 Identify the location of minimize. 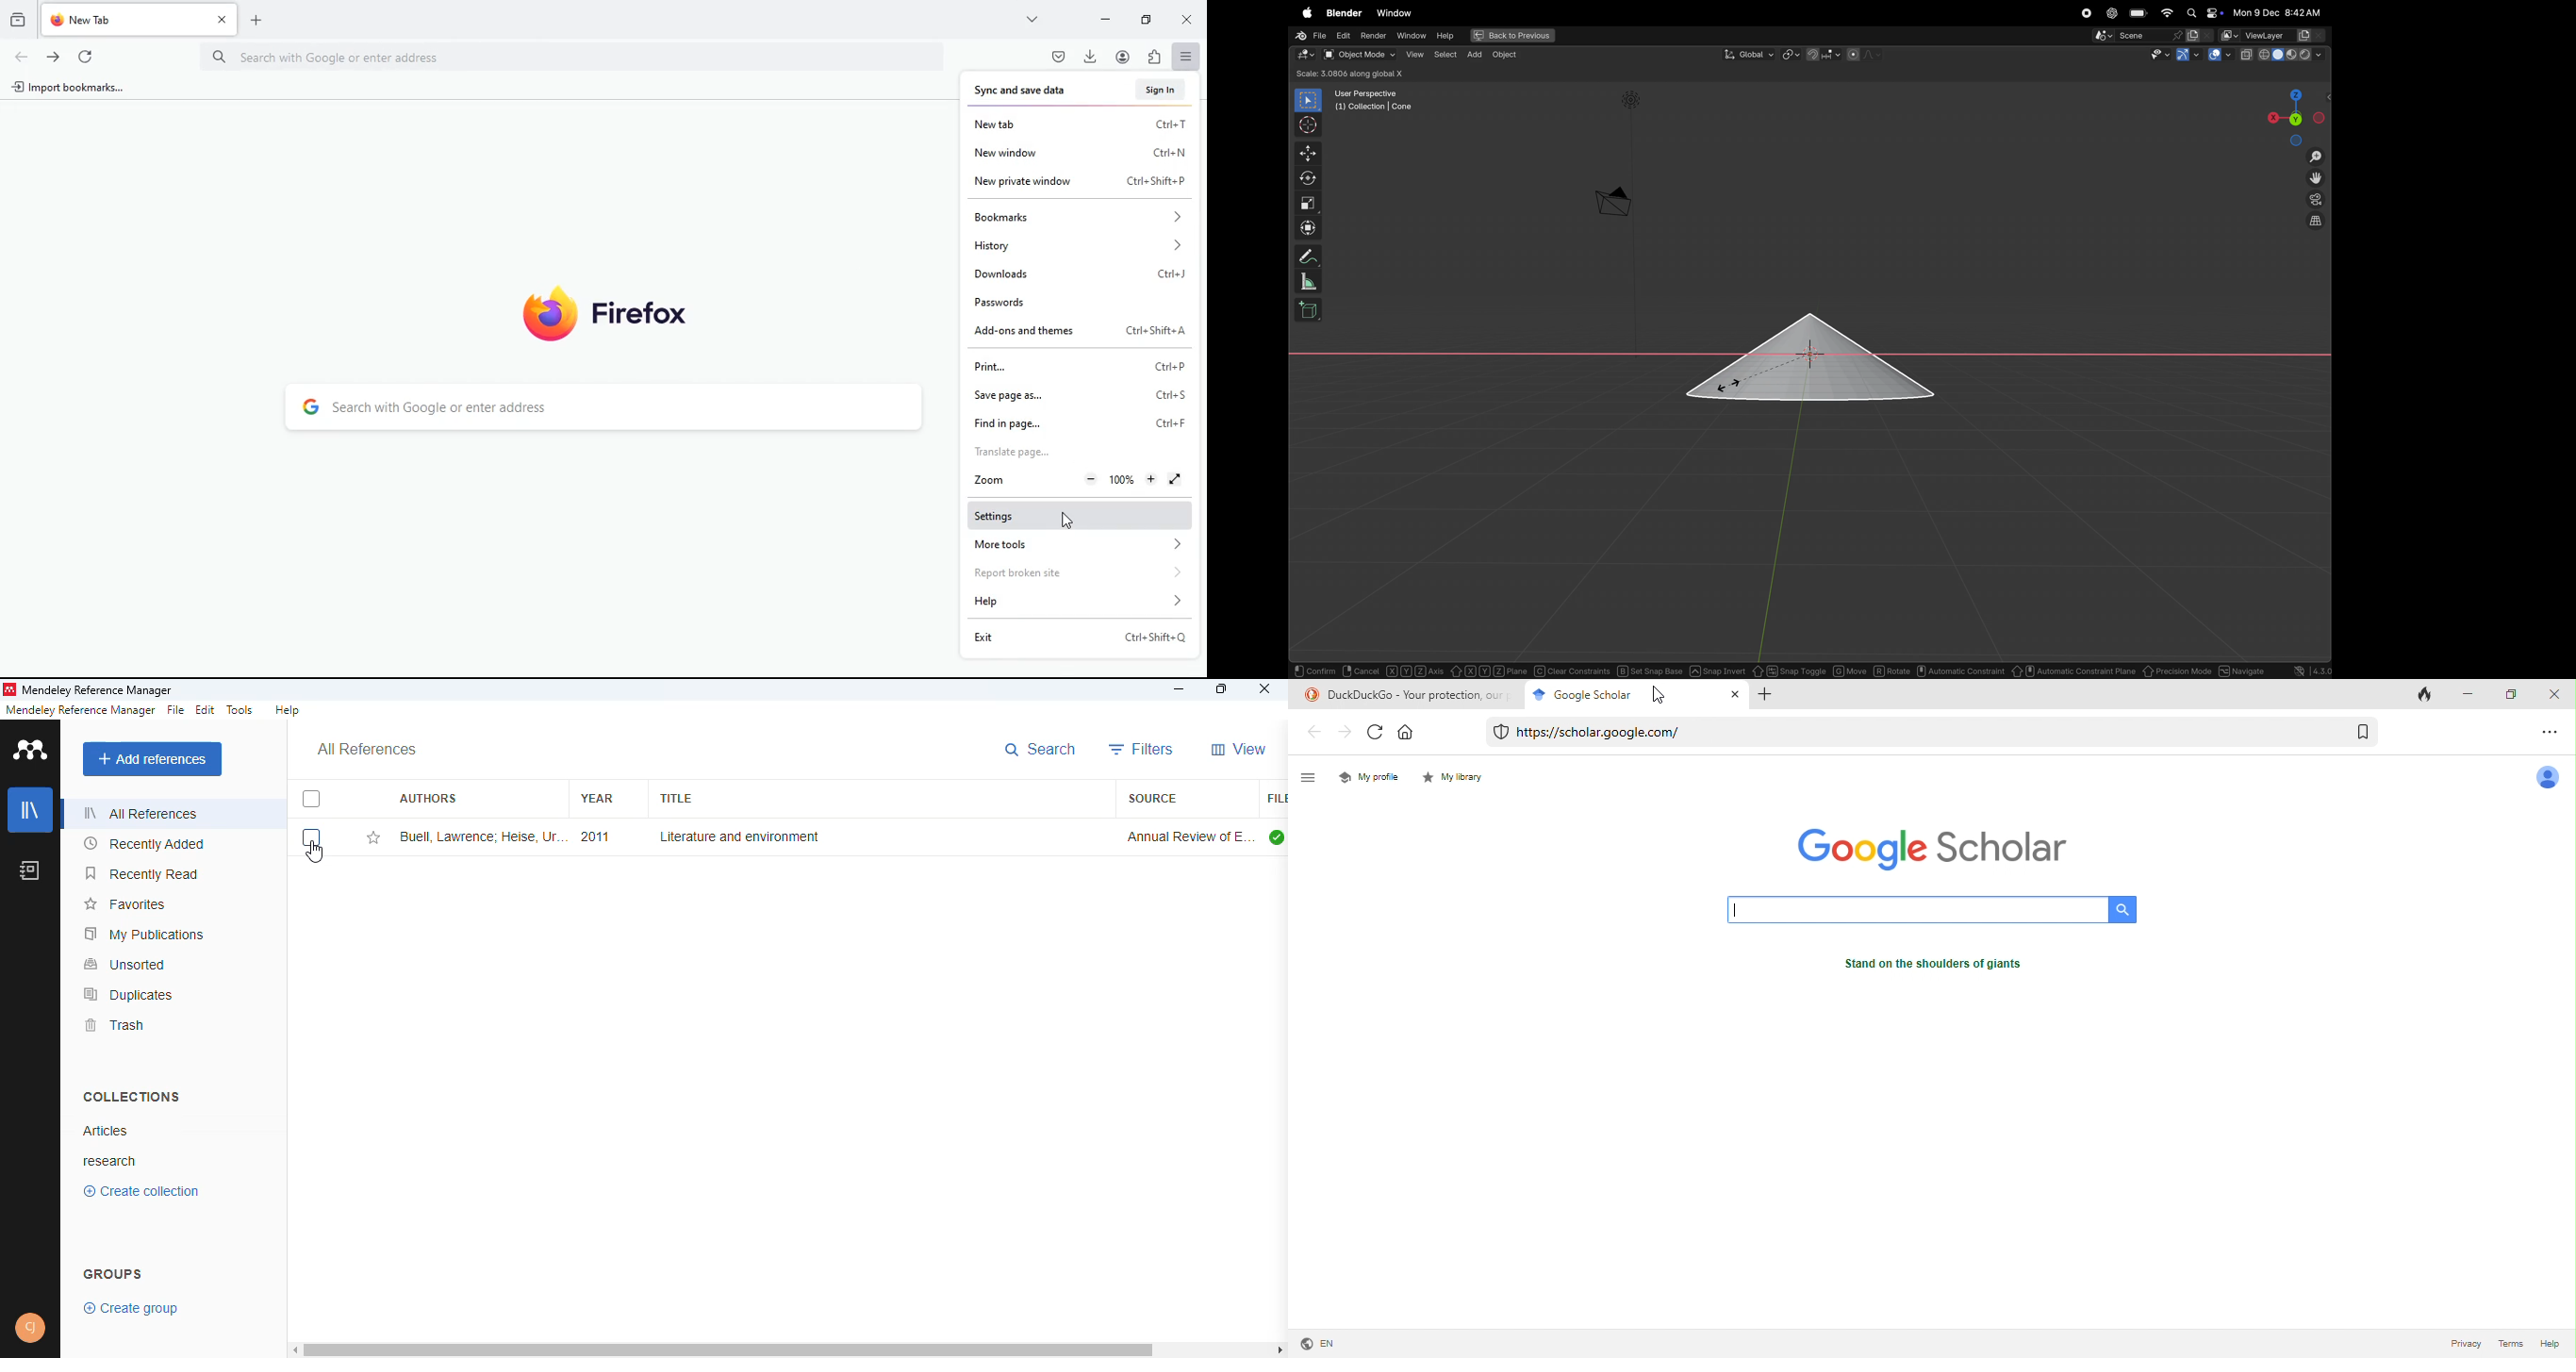
(1180, 690).